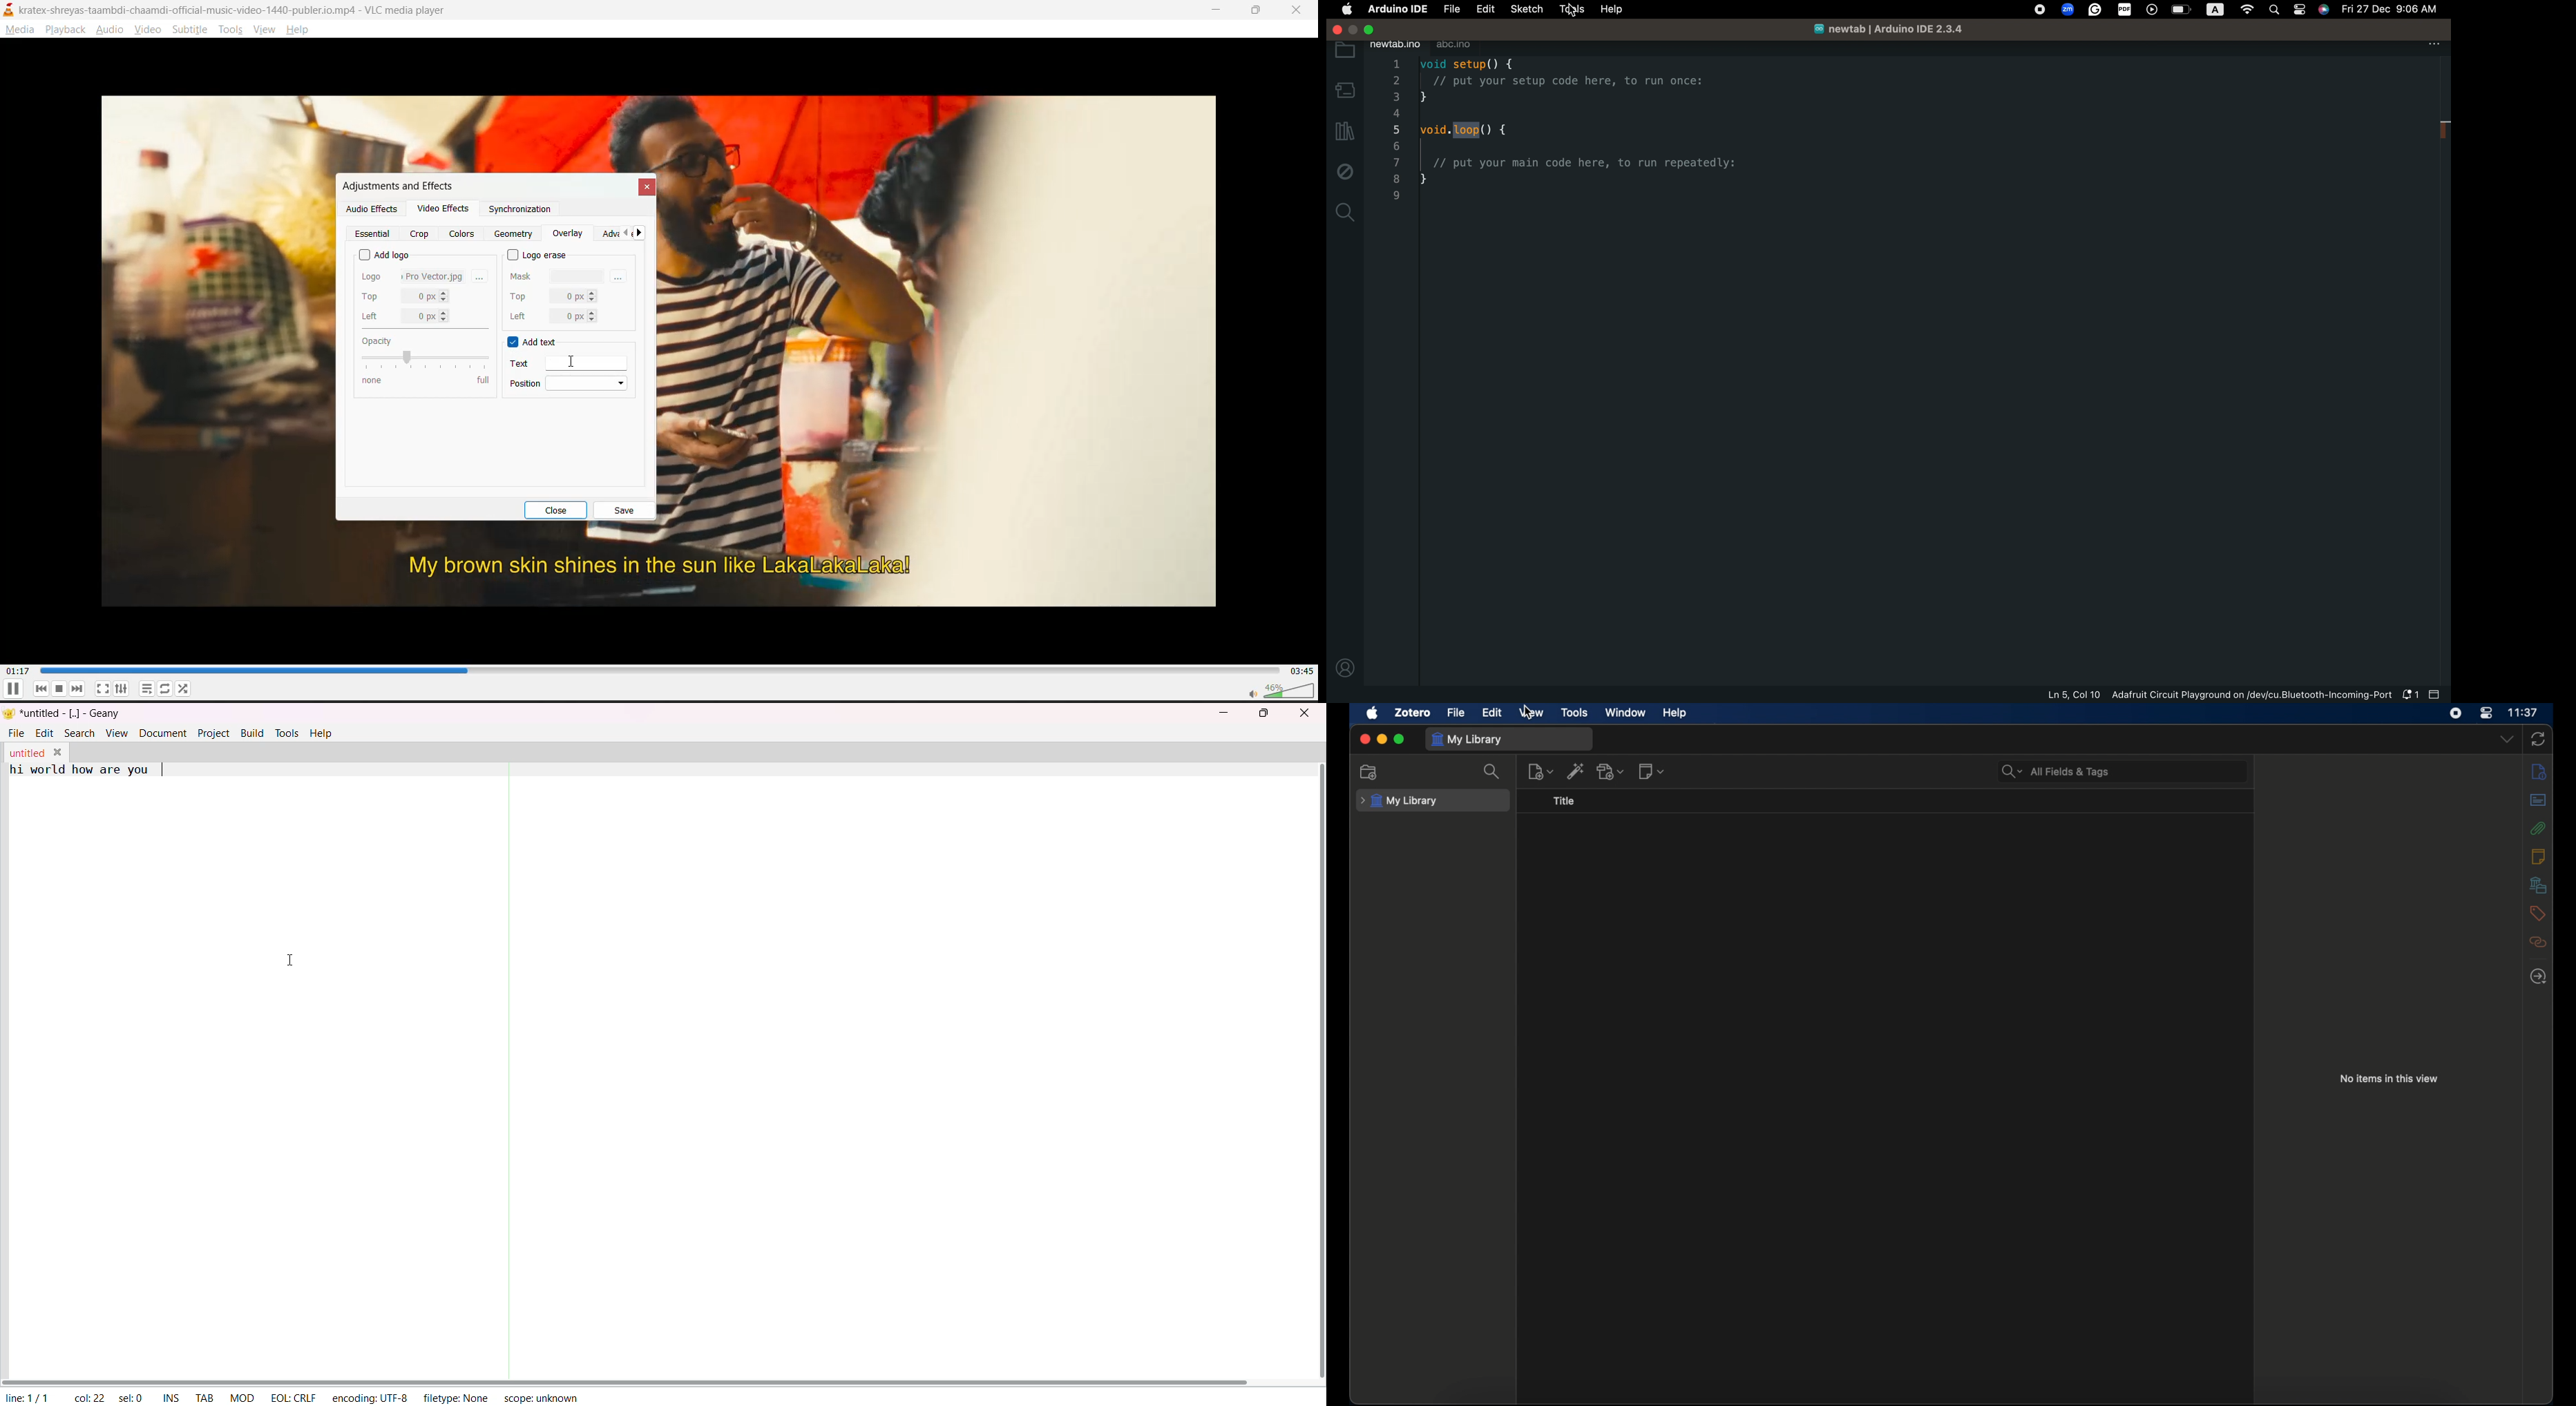  What do you see at coordinates (20, 669) in the screenshot?
I see `current track time` at bounding box center [20, 669].